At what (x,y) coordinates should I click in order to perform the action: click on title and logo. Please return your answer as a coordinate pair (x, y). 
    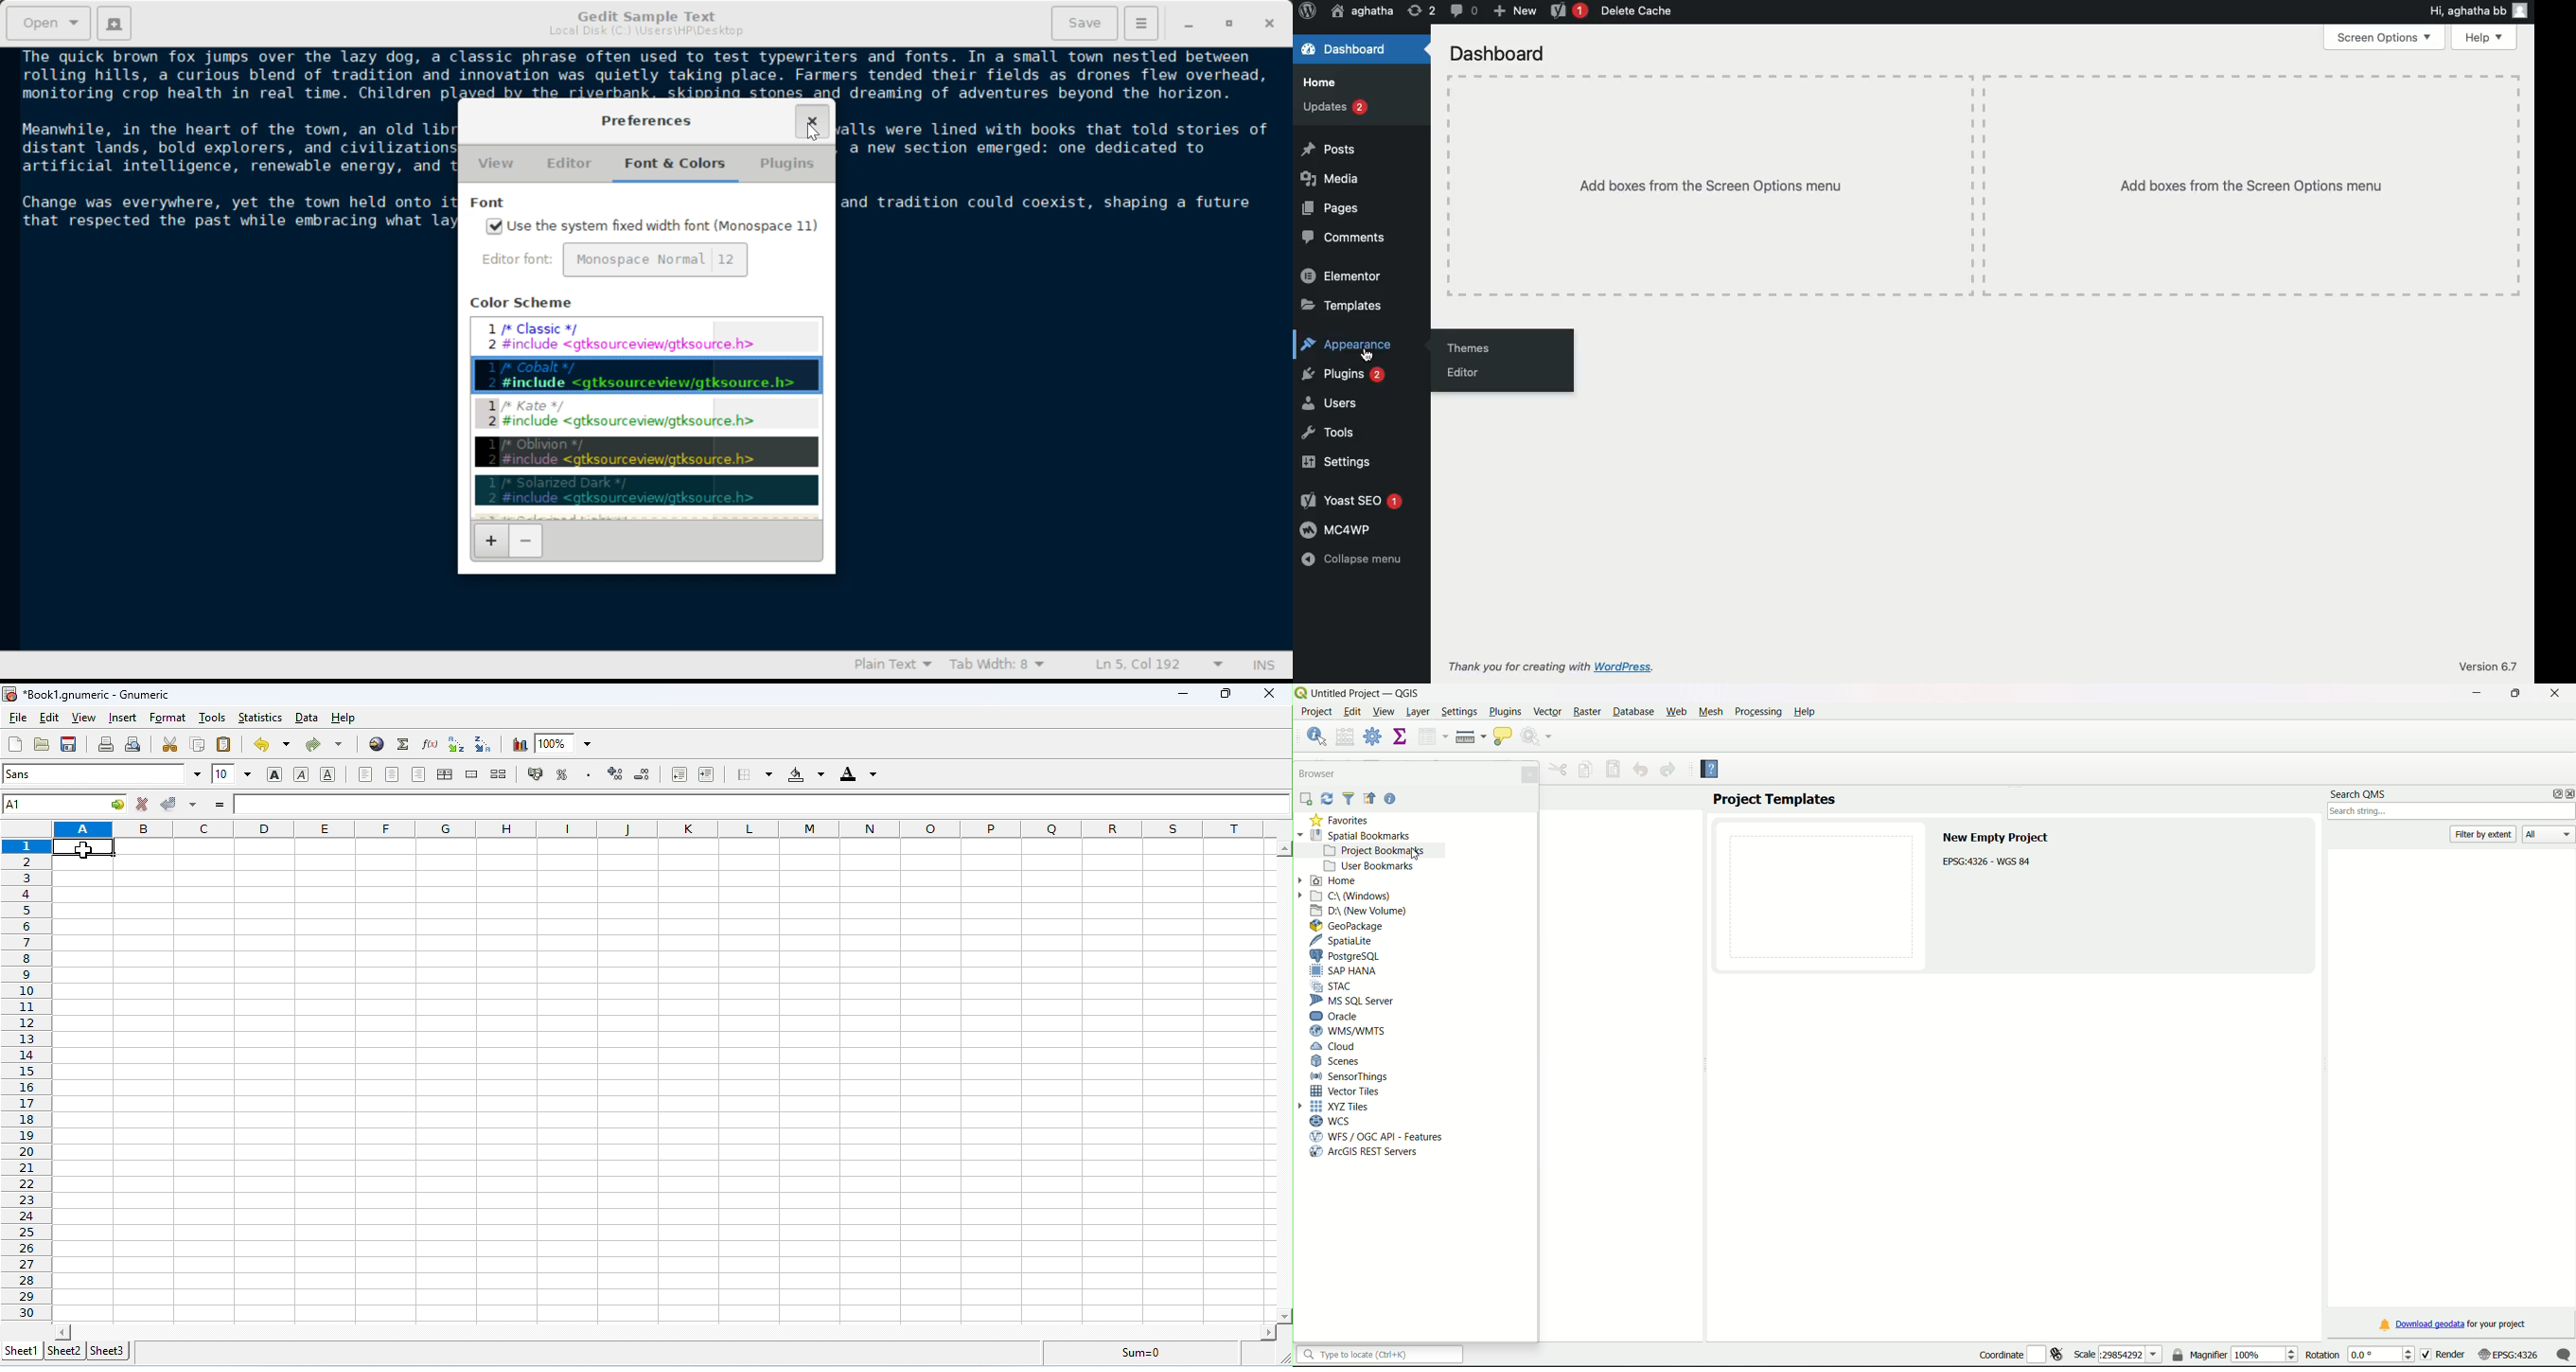
    Looking at the image, I should click on (1360, 692).